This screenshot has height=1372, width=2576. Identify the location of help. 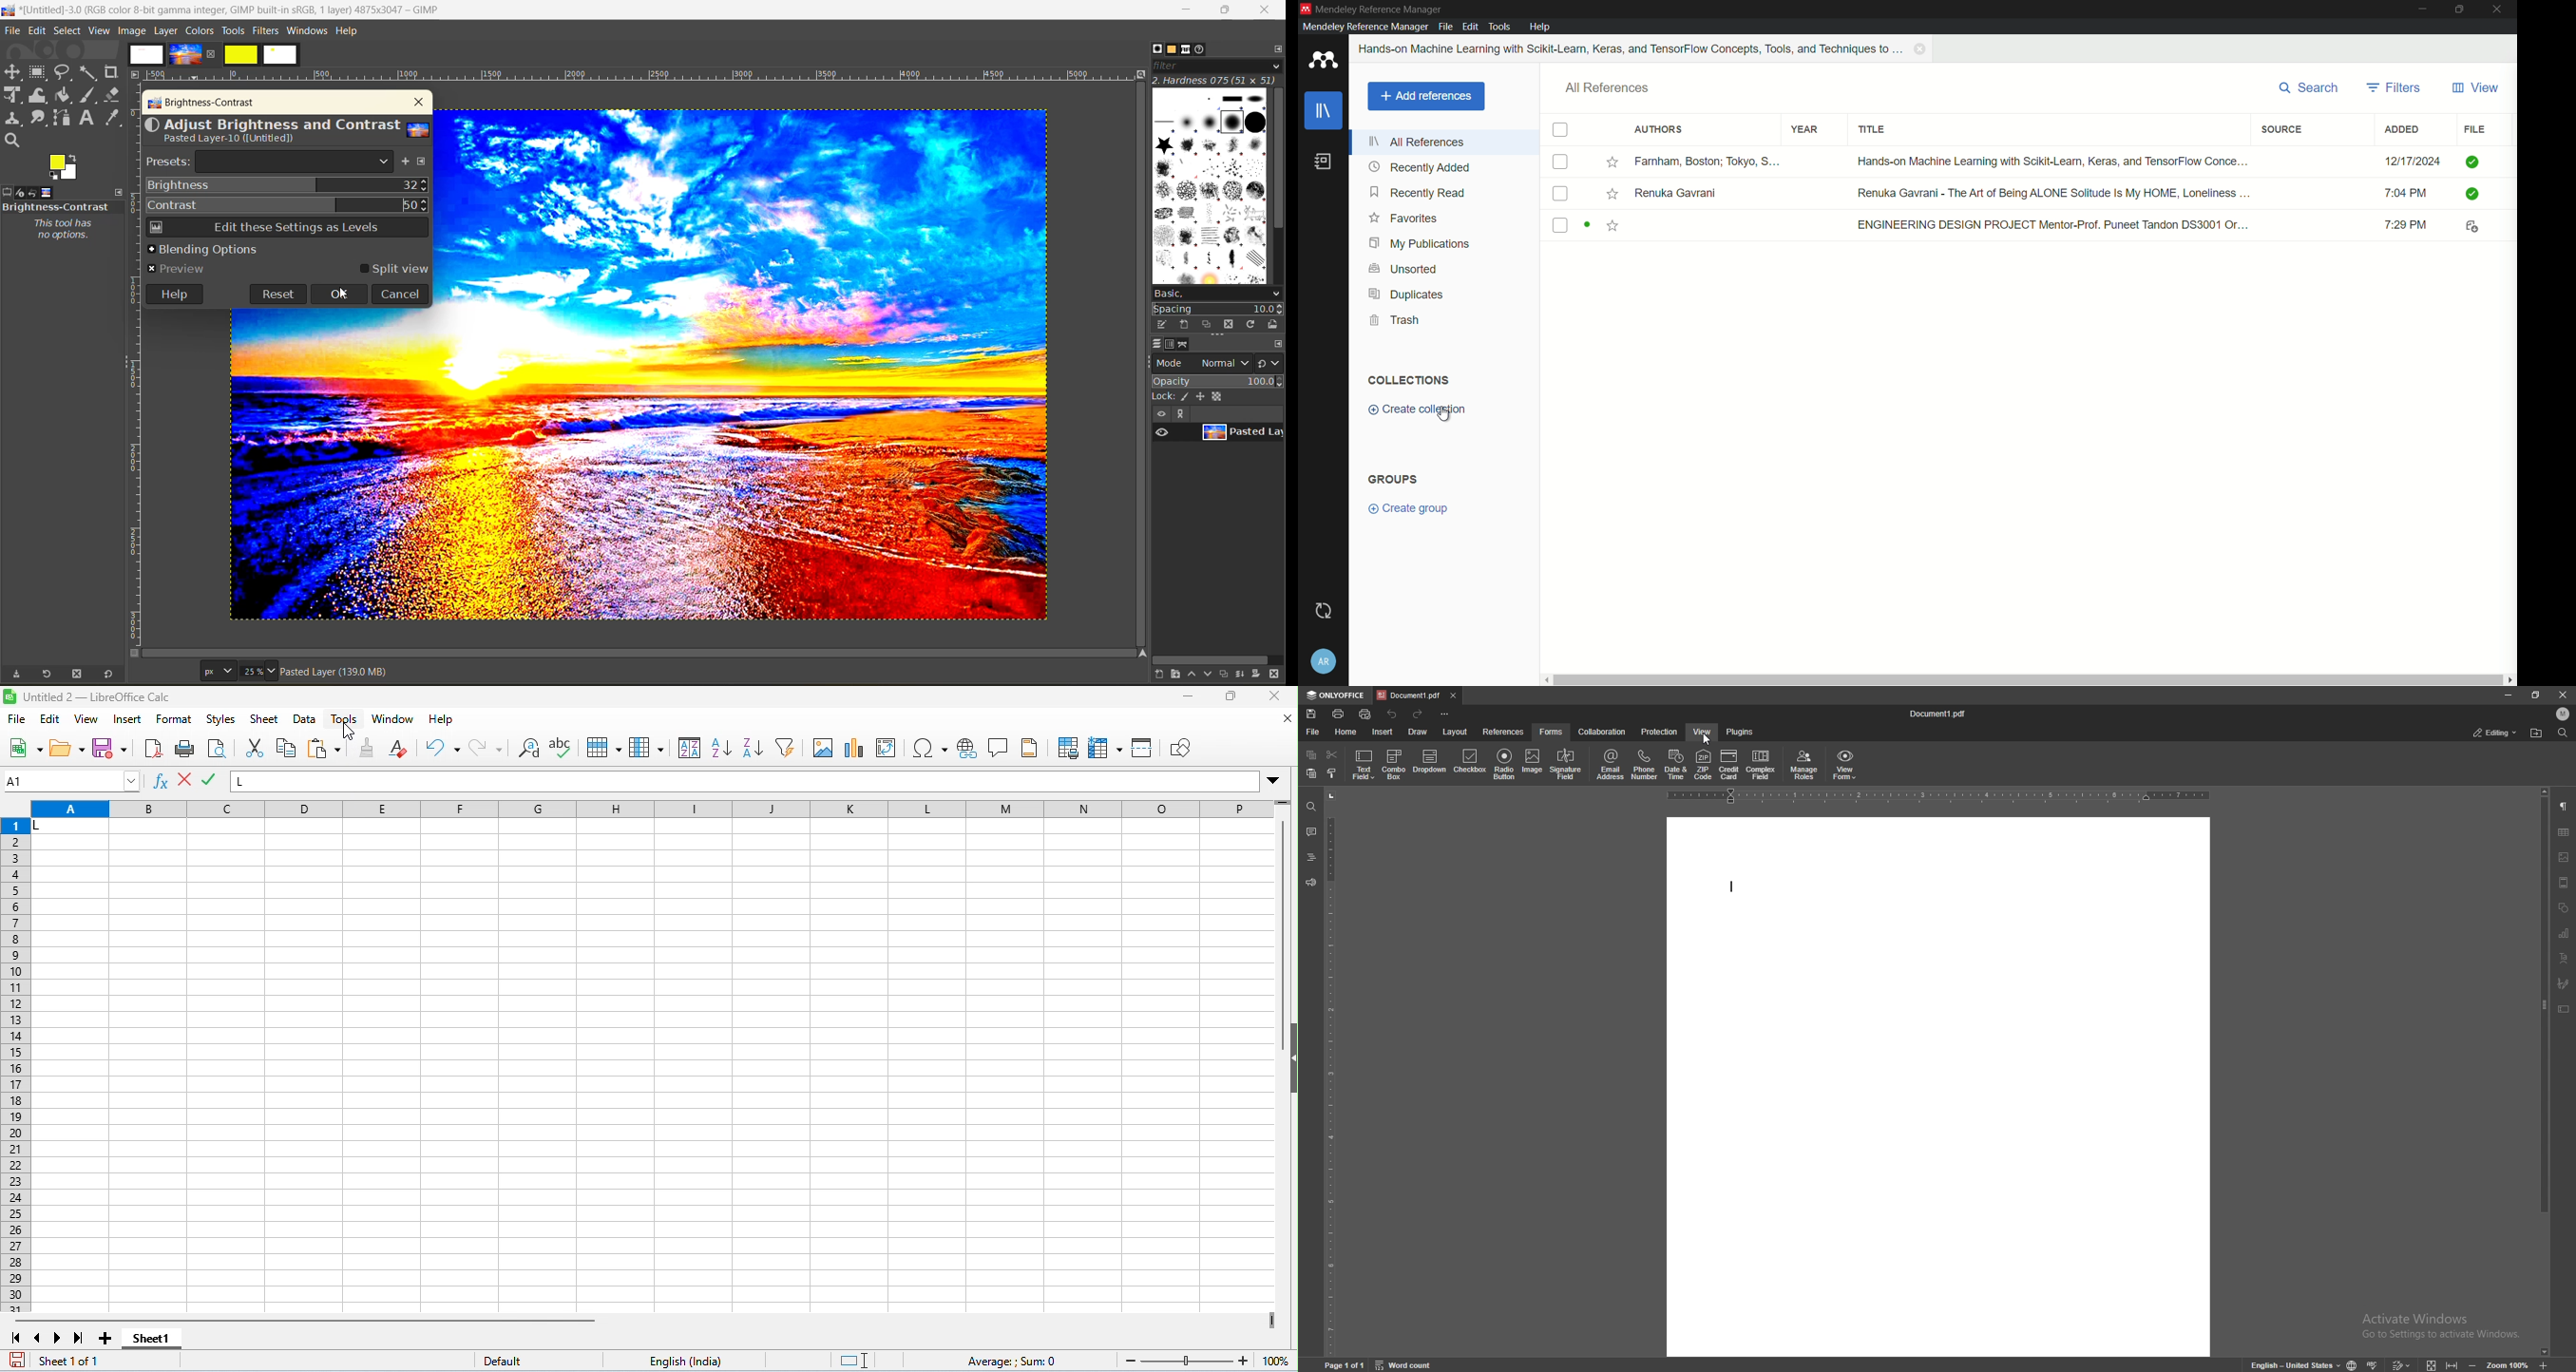
(442, 721).